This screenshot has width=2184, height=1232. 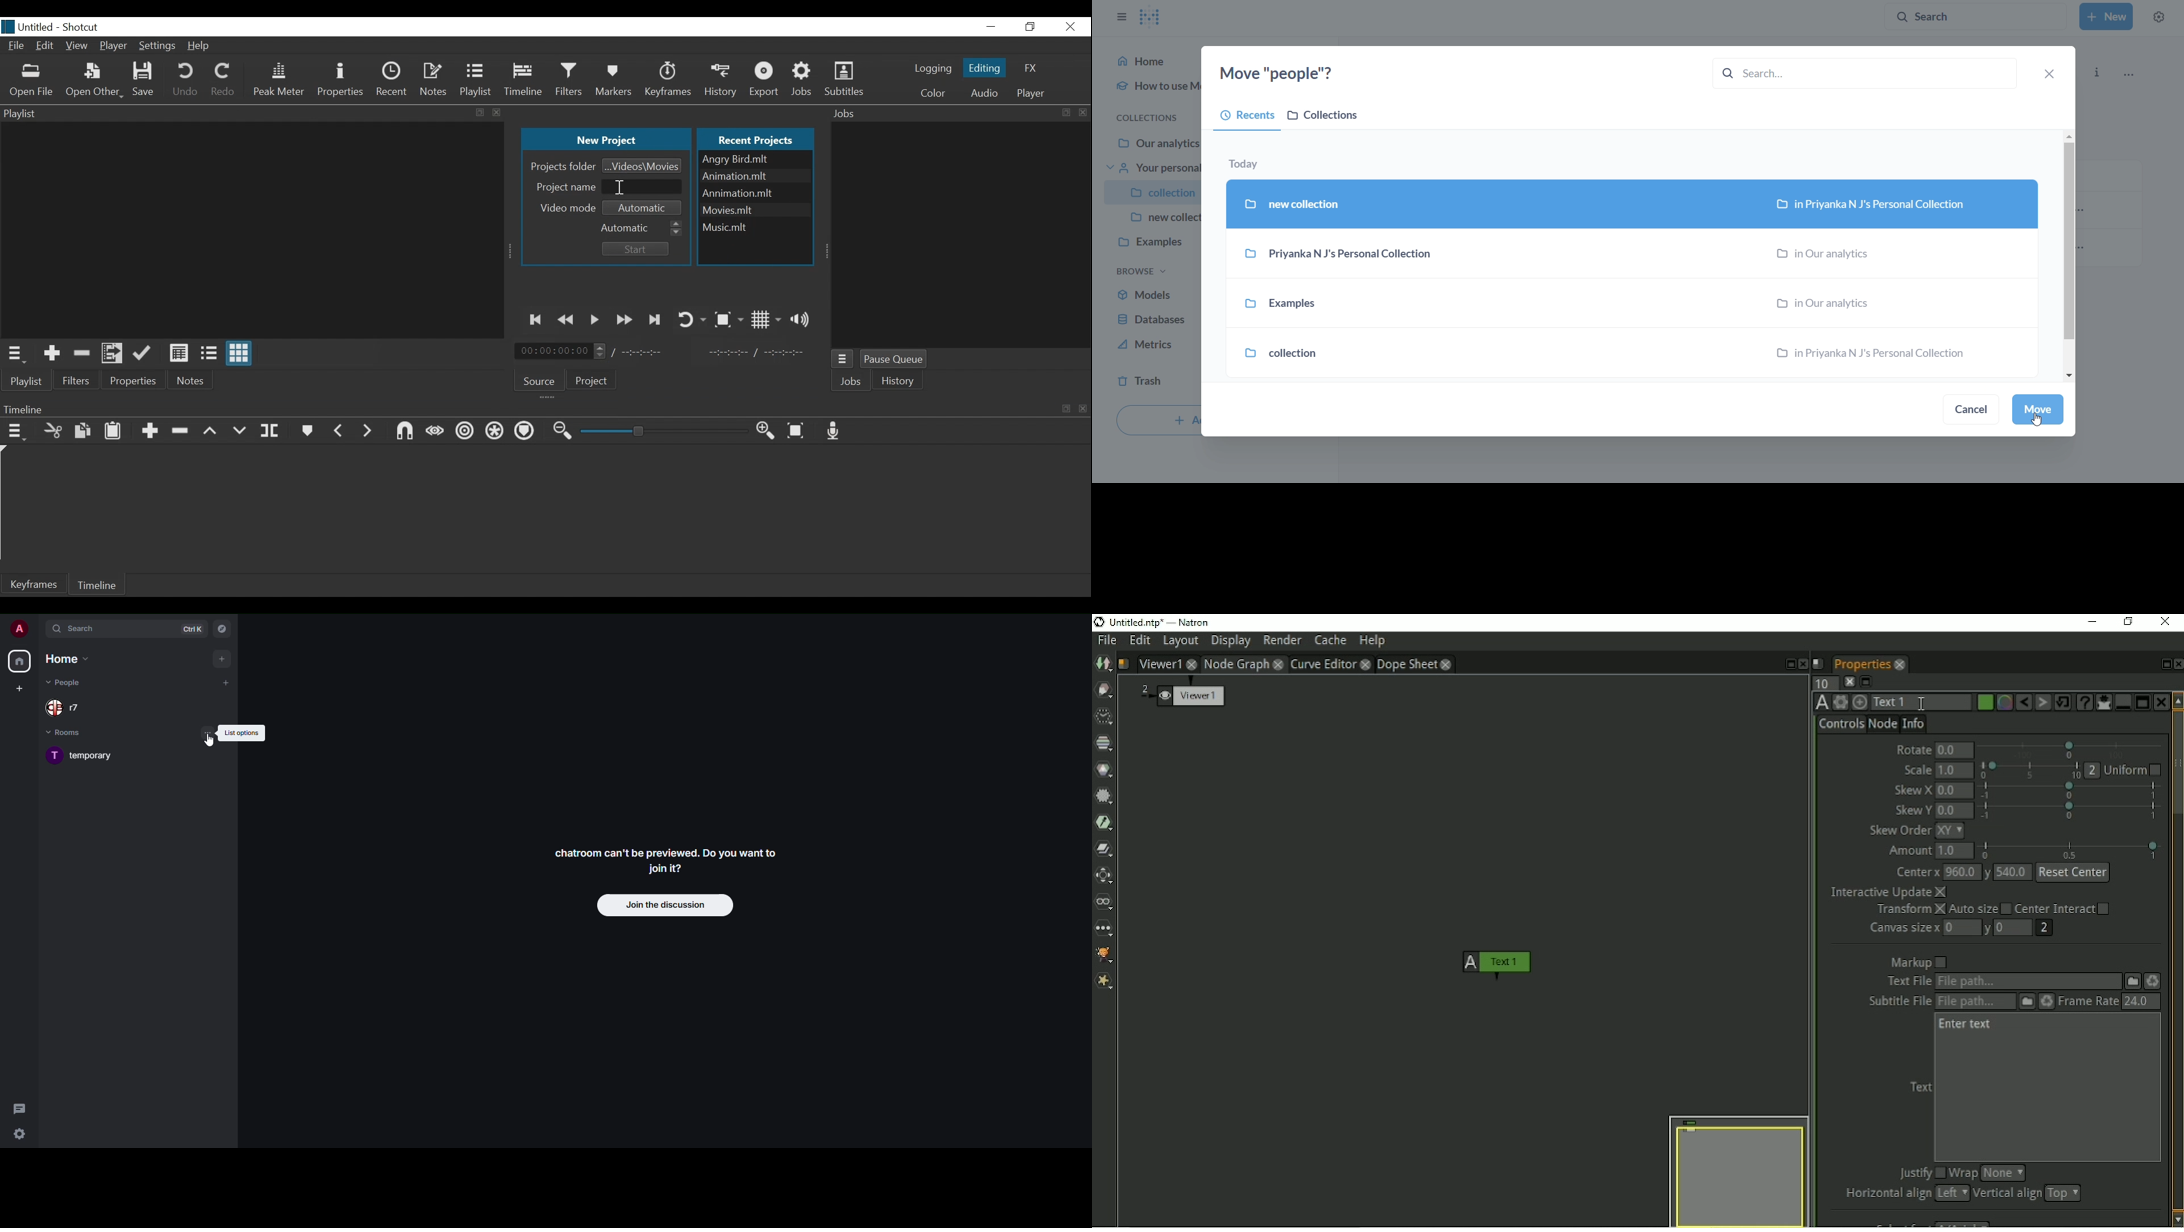 What do you see at coordinates (150, 432) in the screenshot?
I see `Append` at bounding box center [150, 432].